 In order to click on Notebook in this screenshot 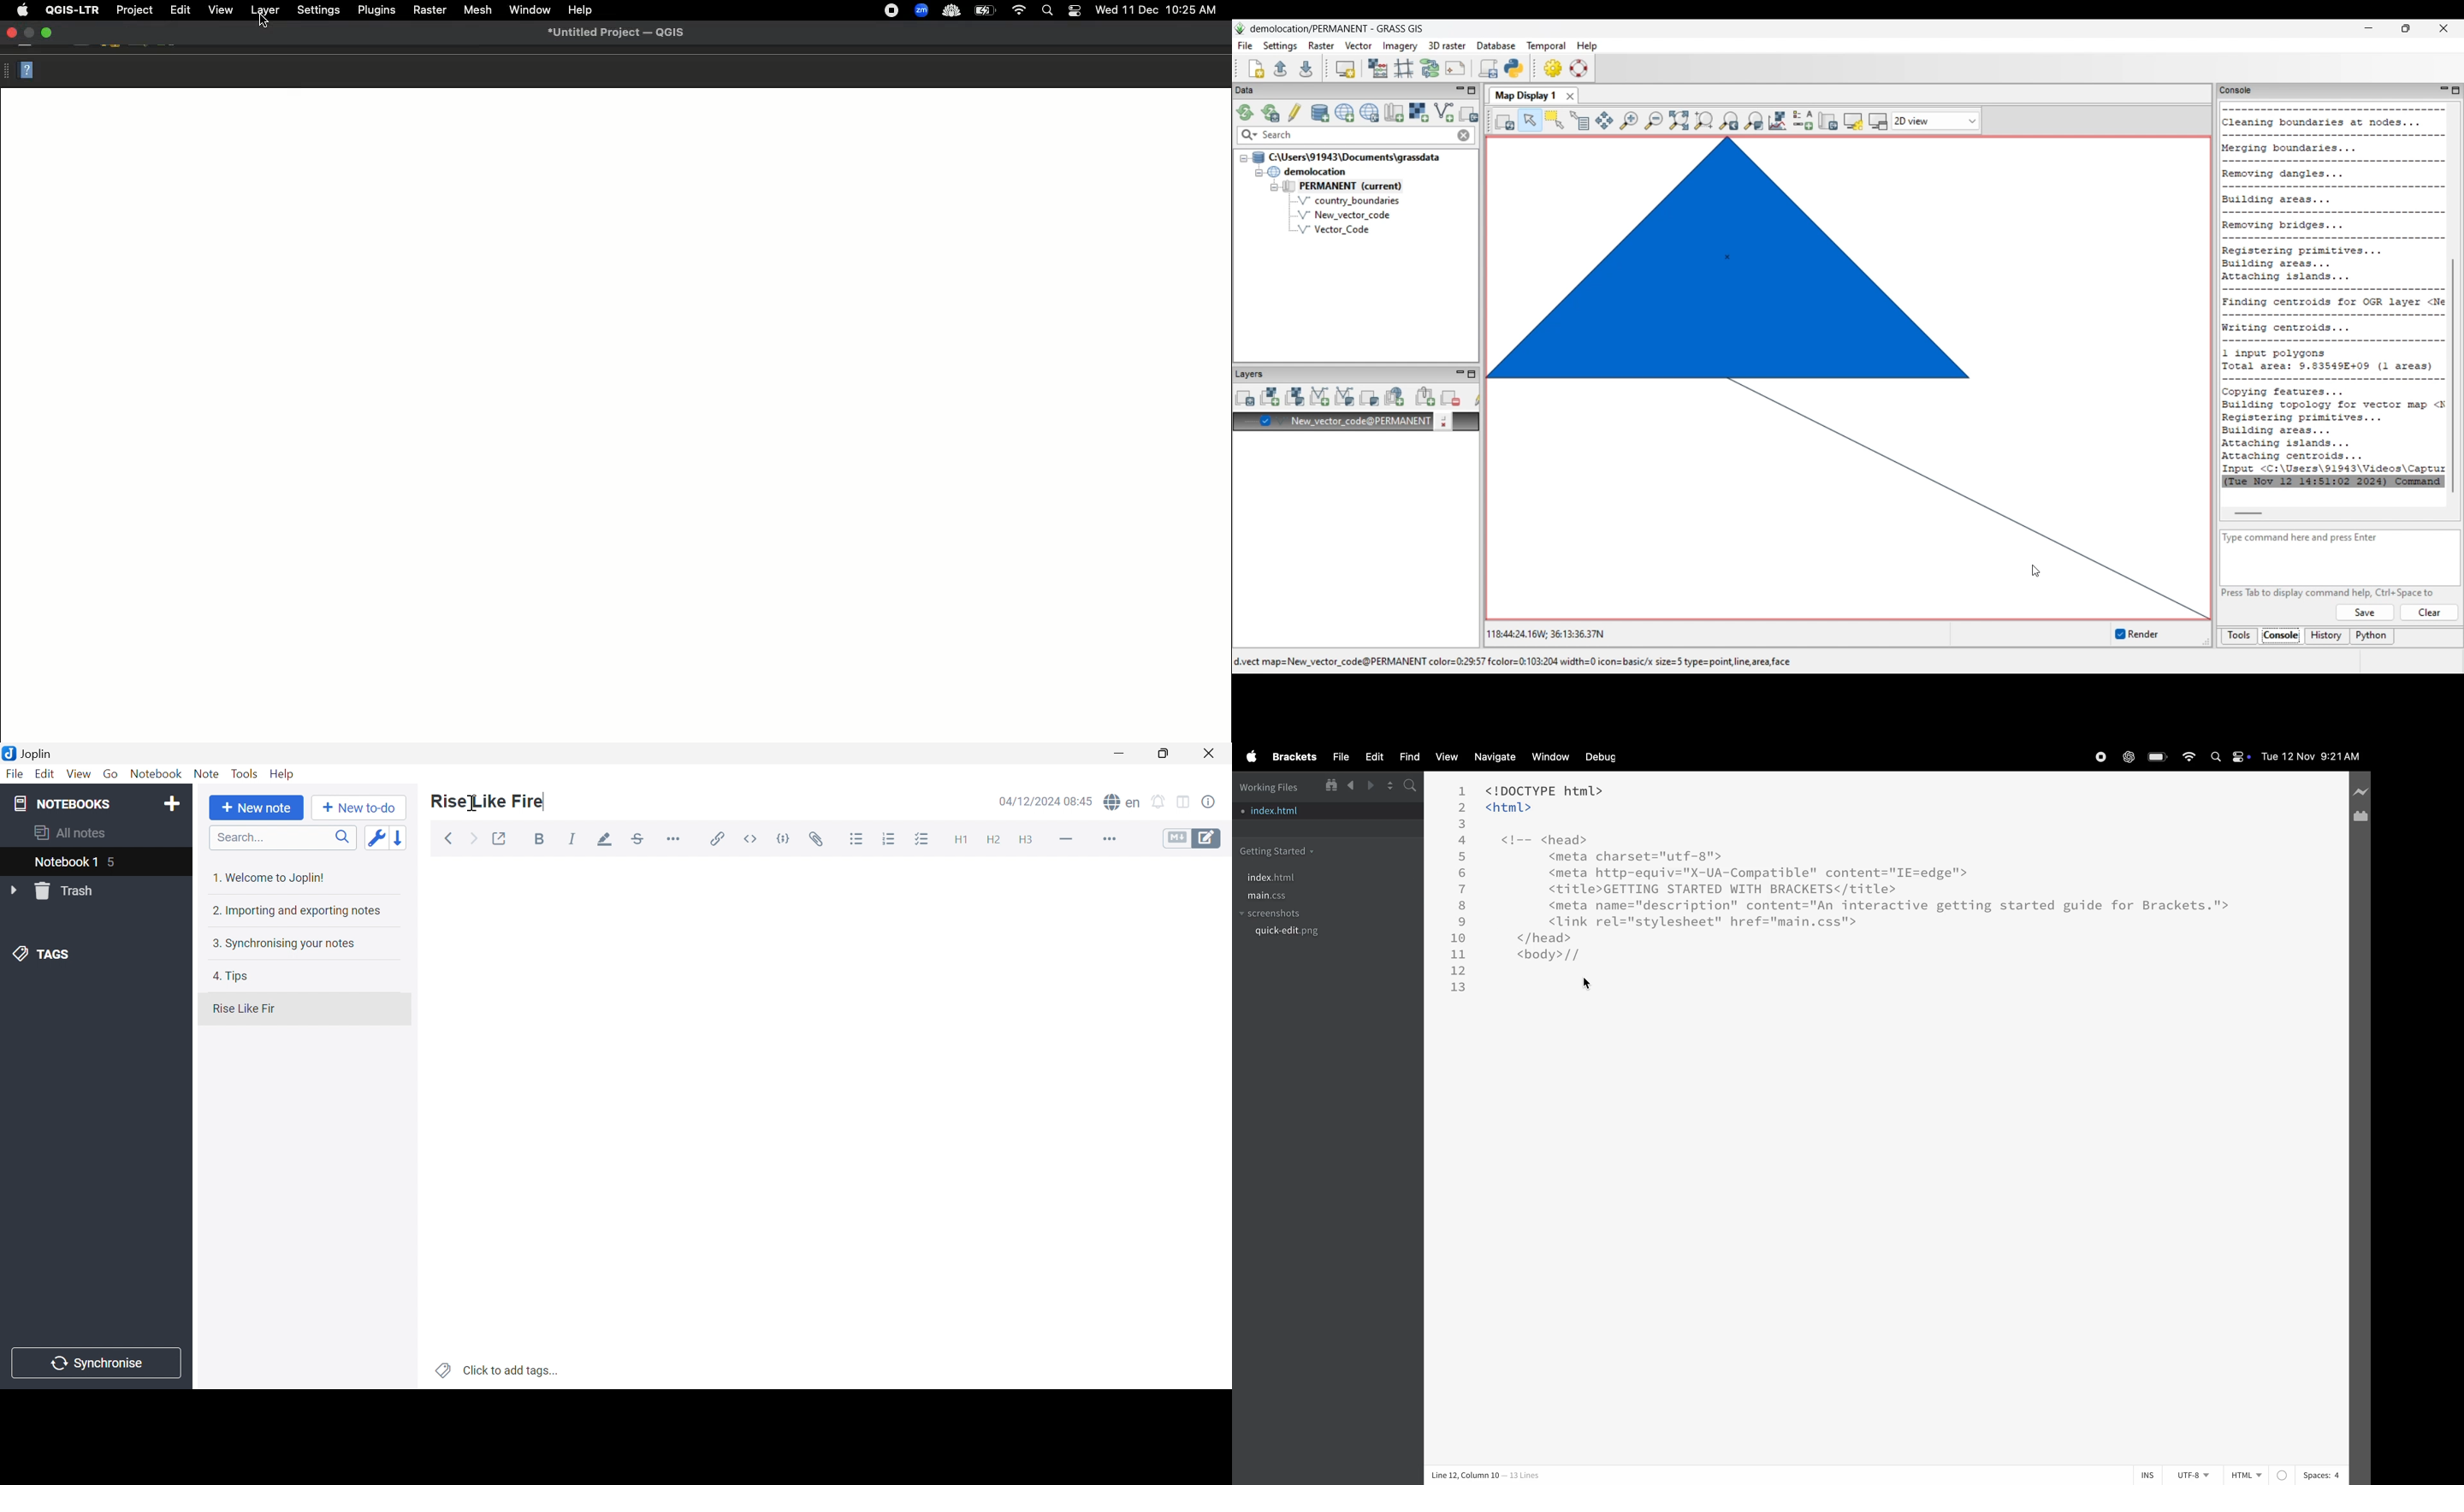, I will do `click(159, 773)`.